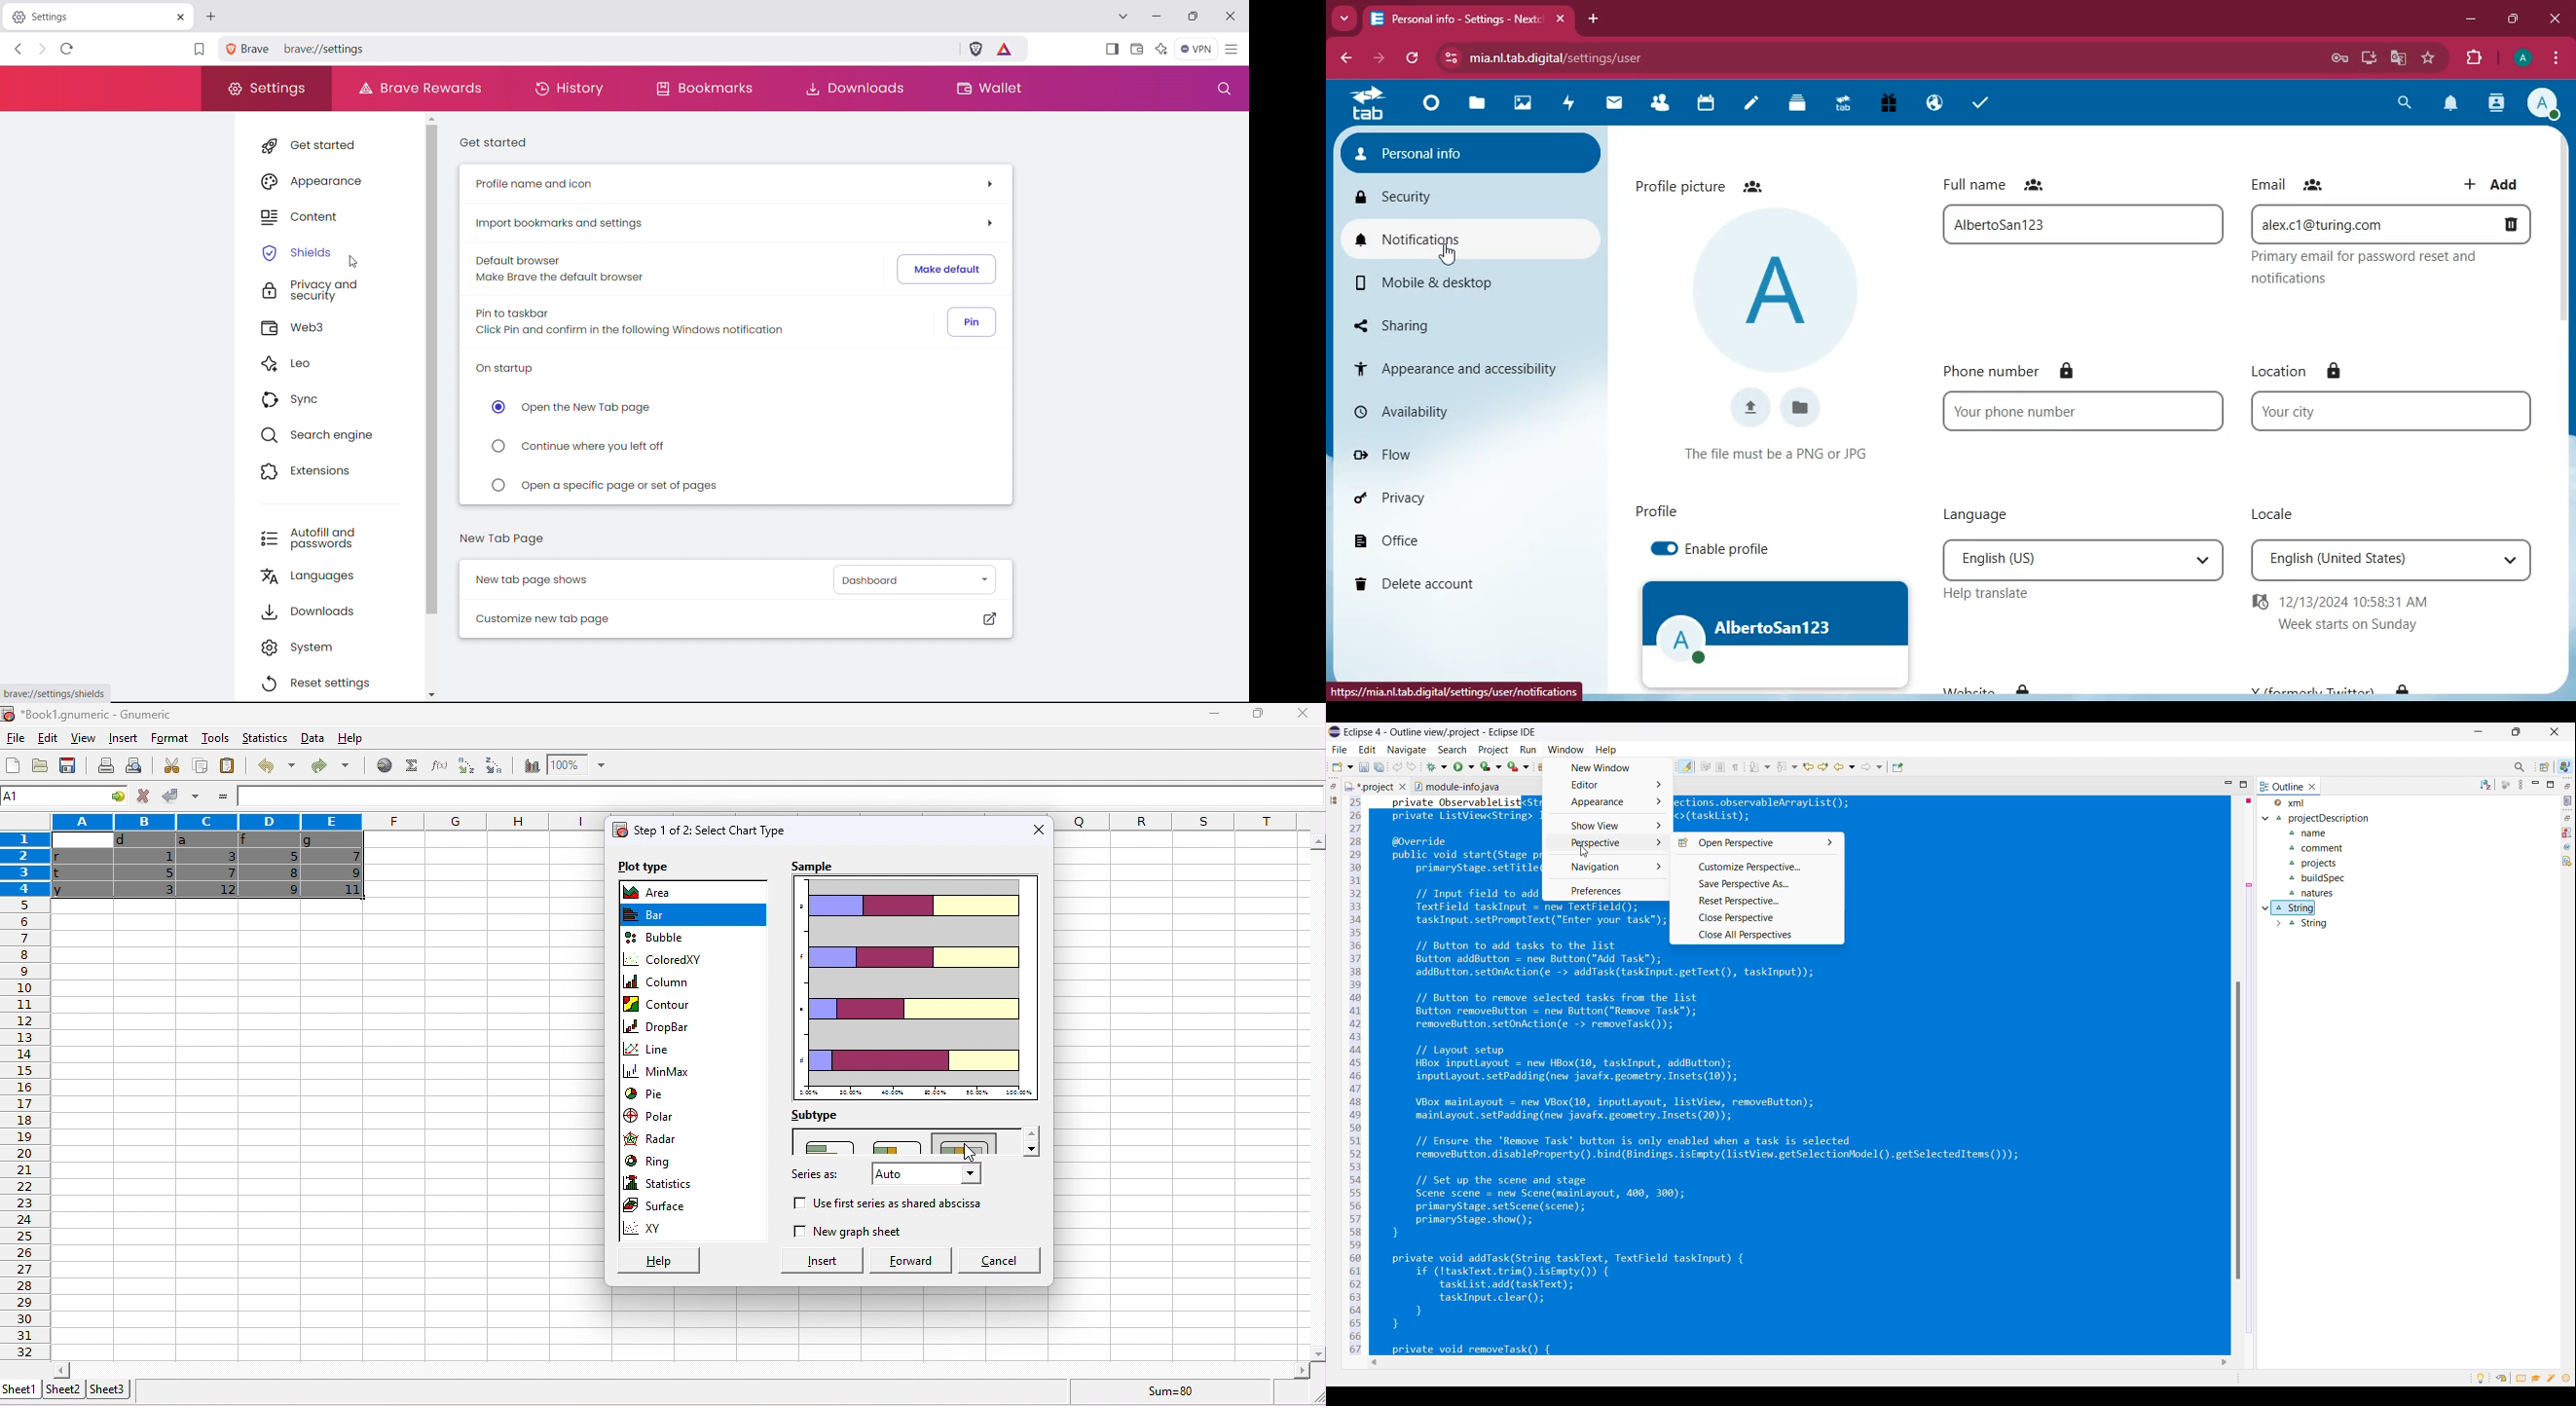  What do you see at coordinates (1665, 103) in the screenshot?
I see `friends` at bounding box center [1665, 103].